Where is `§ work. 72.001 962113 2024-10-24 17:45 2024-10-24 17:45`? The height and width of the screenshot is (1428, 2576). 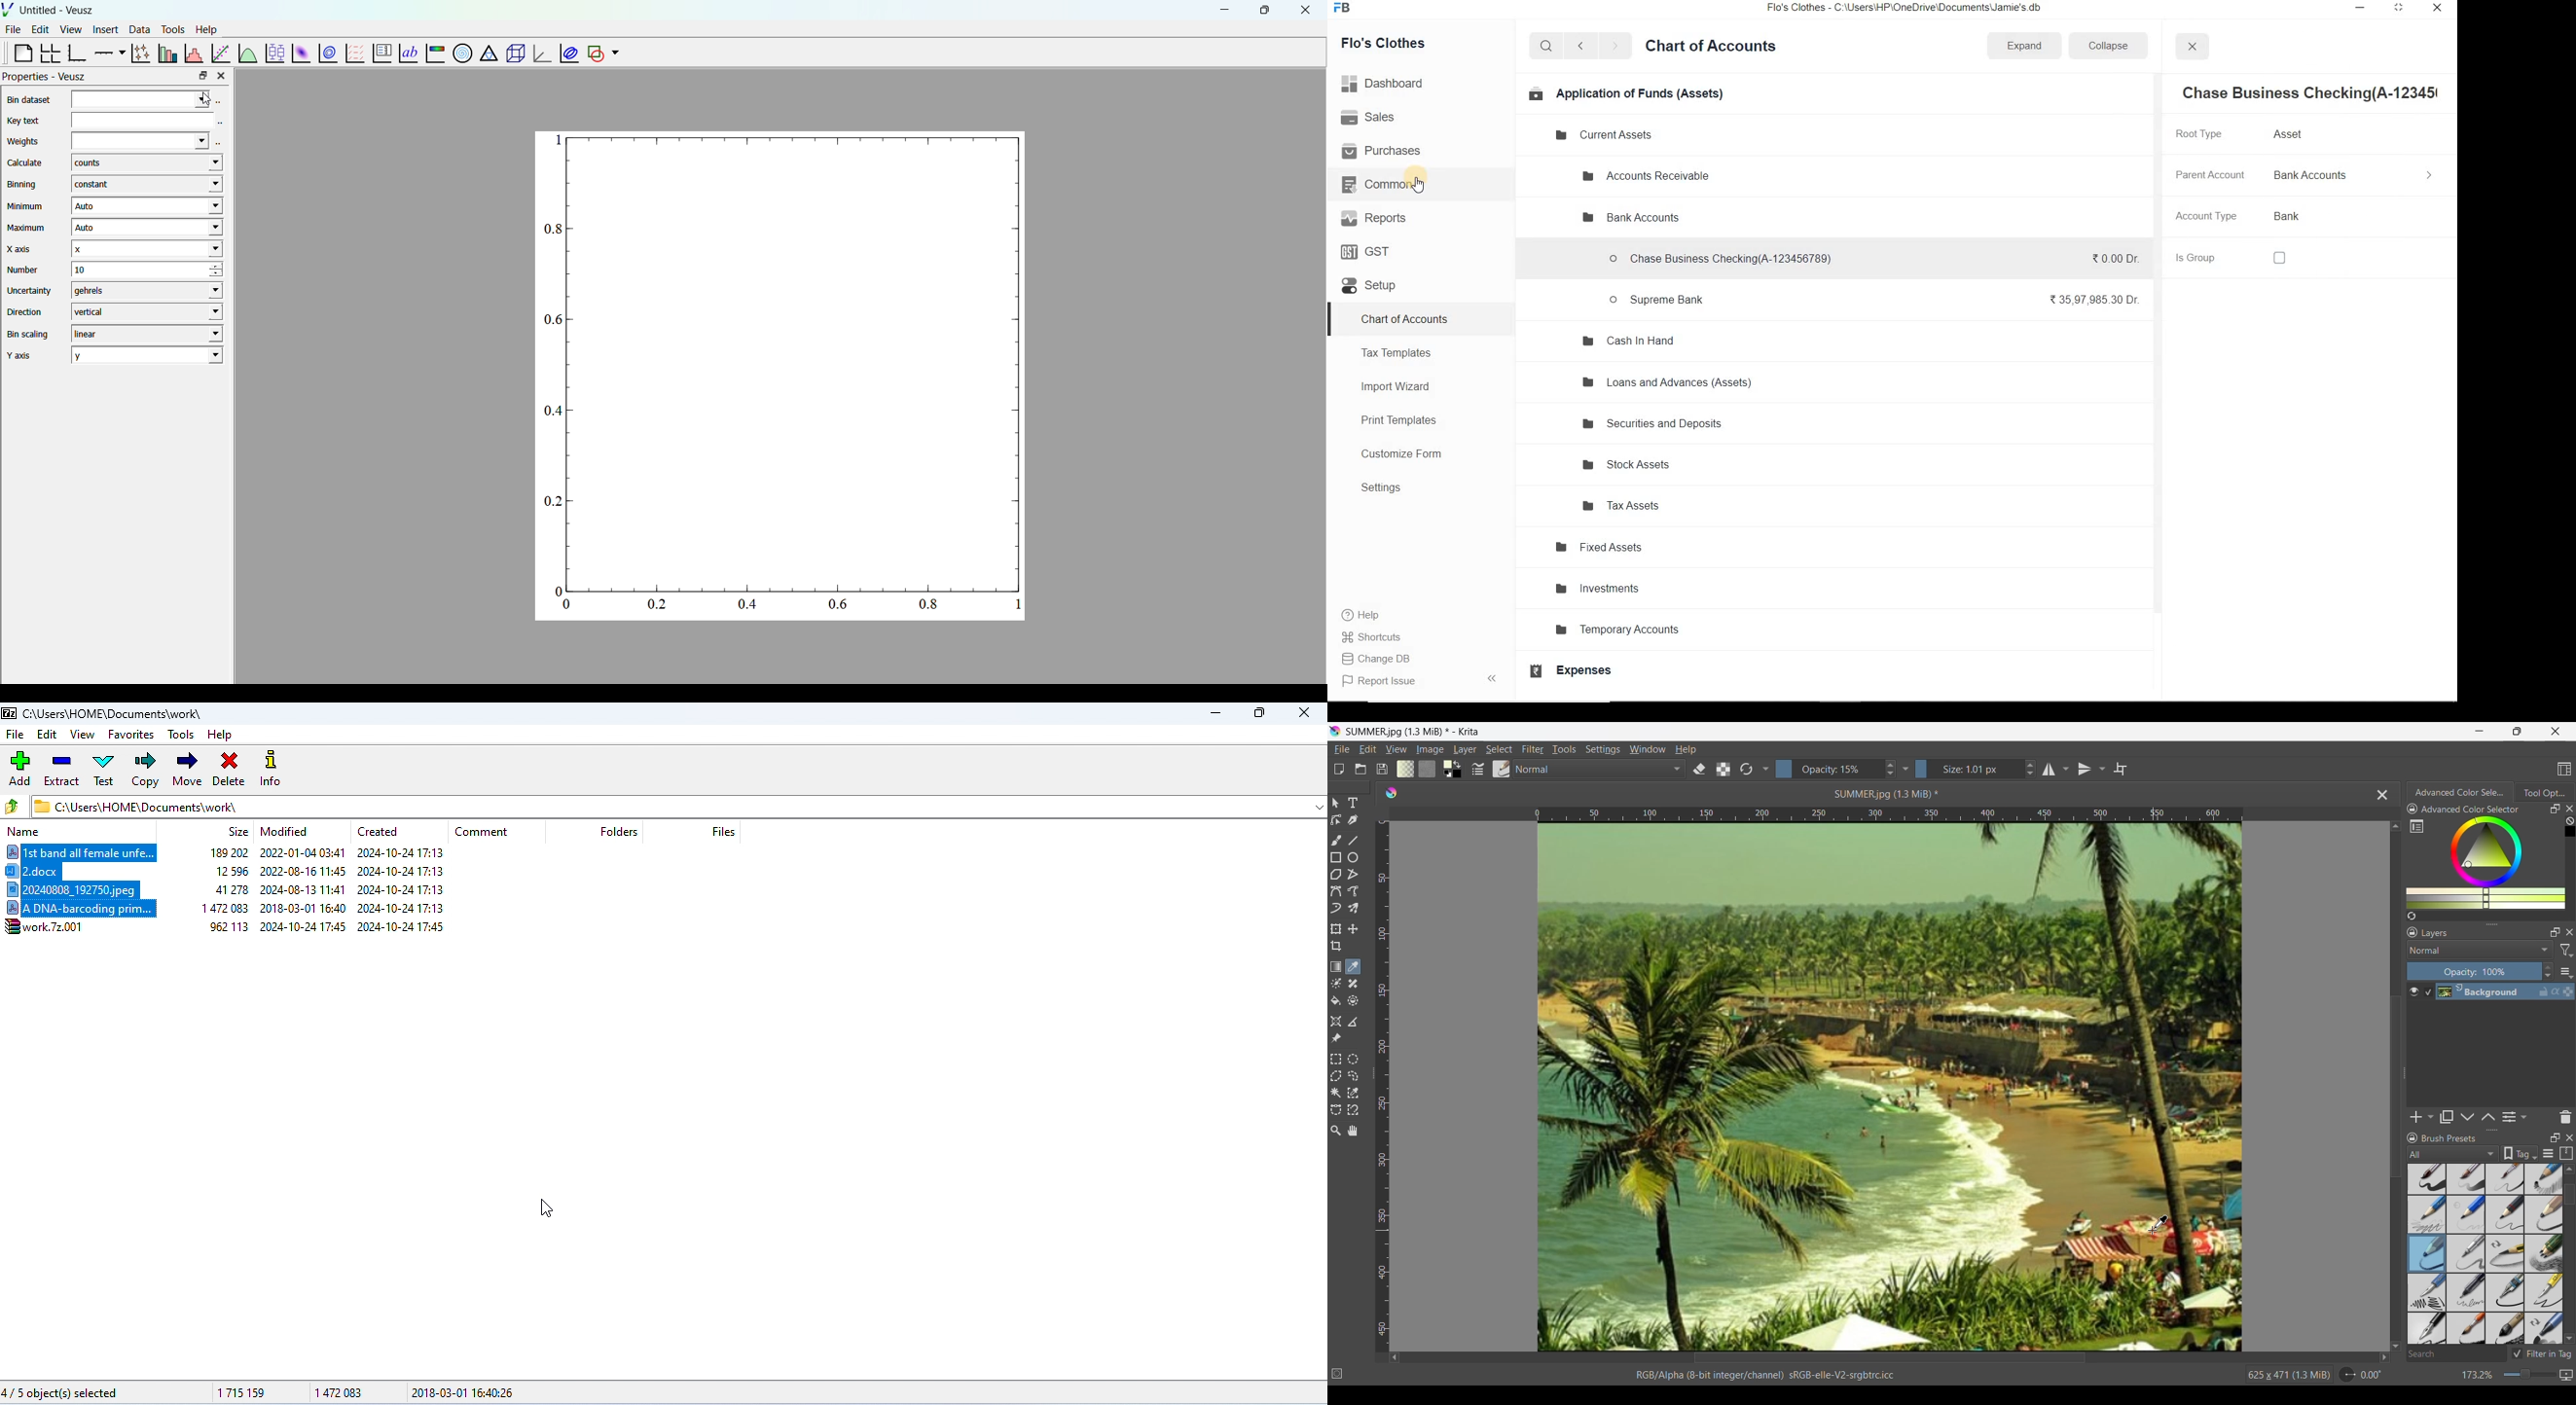
§ work. 72.001 962113 2024-10-24 17:45 2024-10-24 17:45 is located at coordinates (235, 927).